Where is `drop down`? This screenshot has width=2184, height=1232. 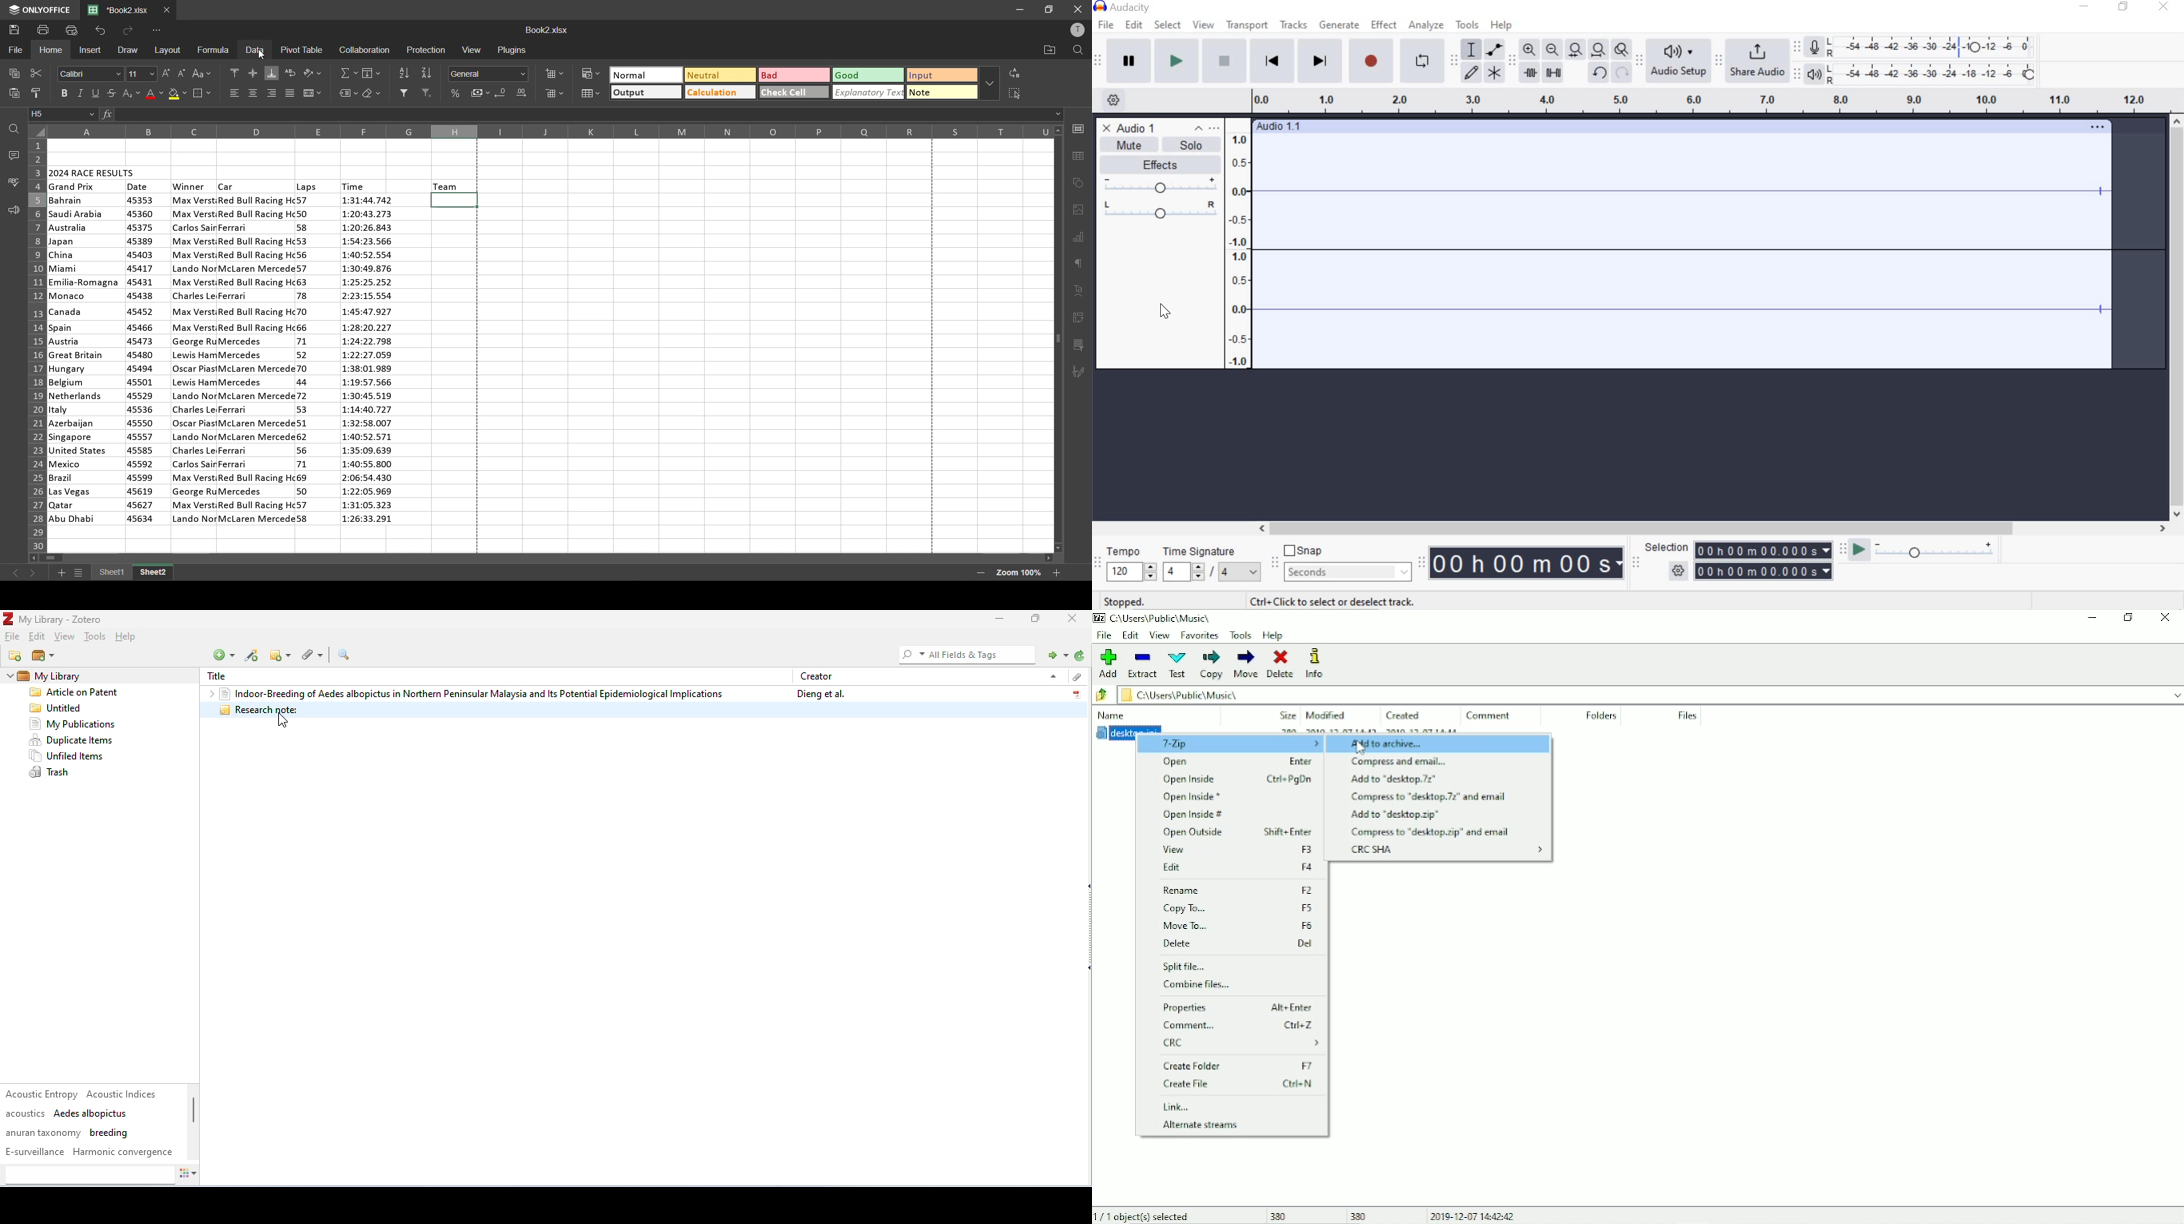 drop down is located at coordinates (1051, 676).